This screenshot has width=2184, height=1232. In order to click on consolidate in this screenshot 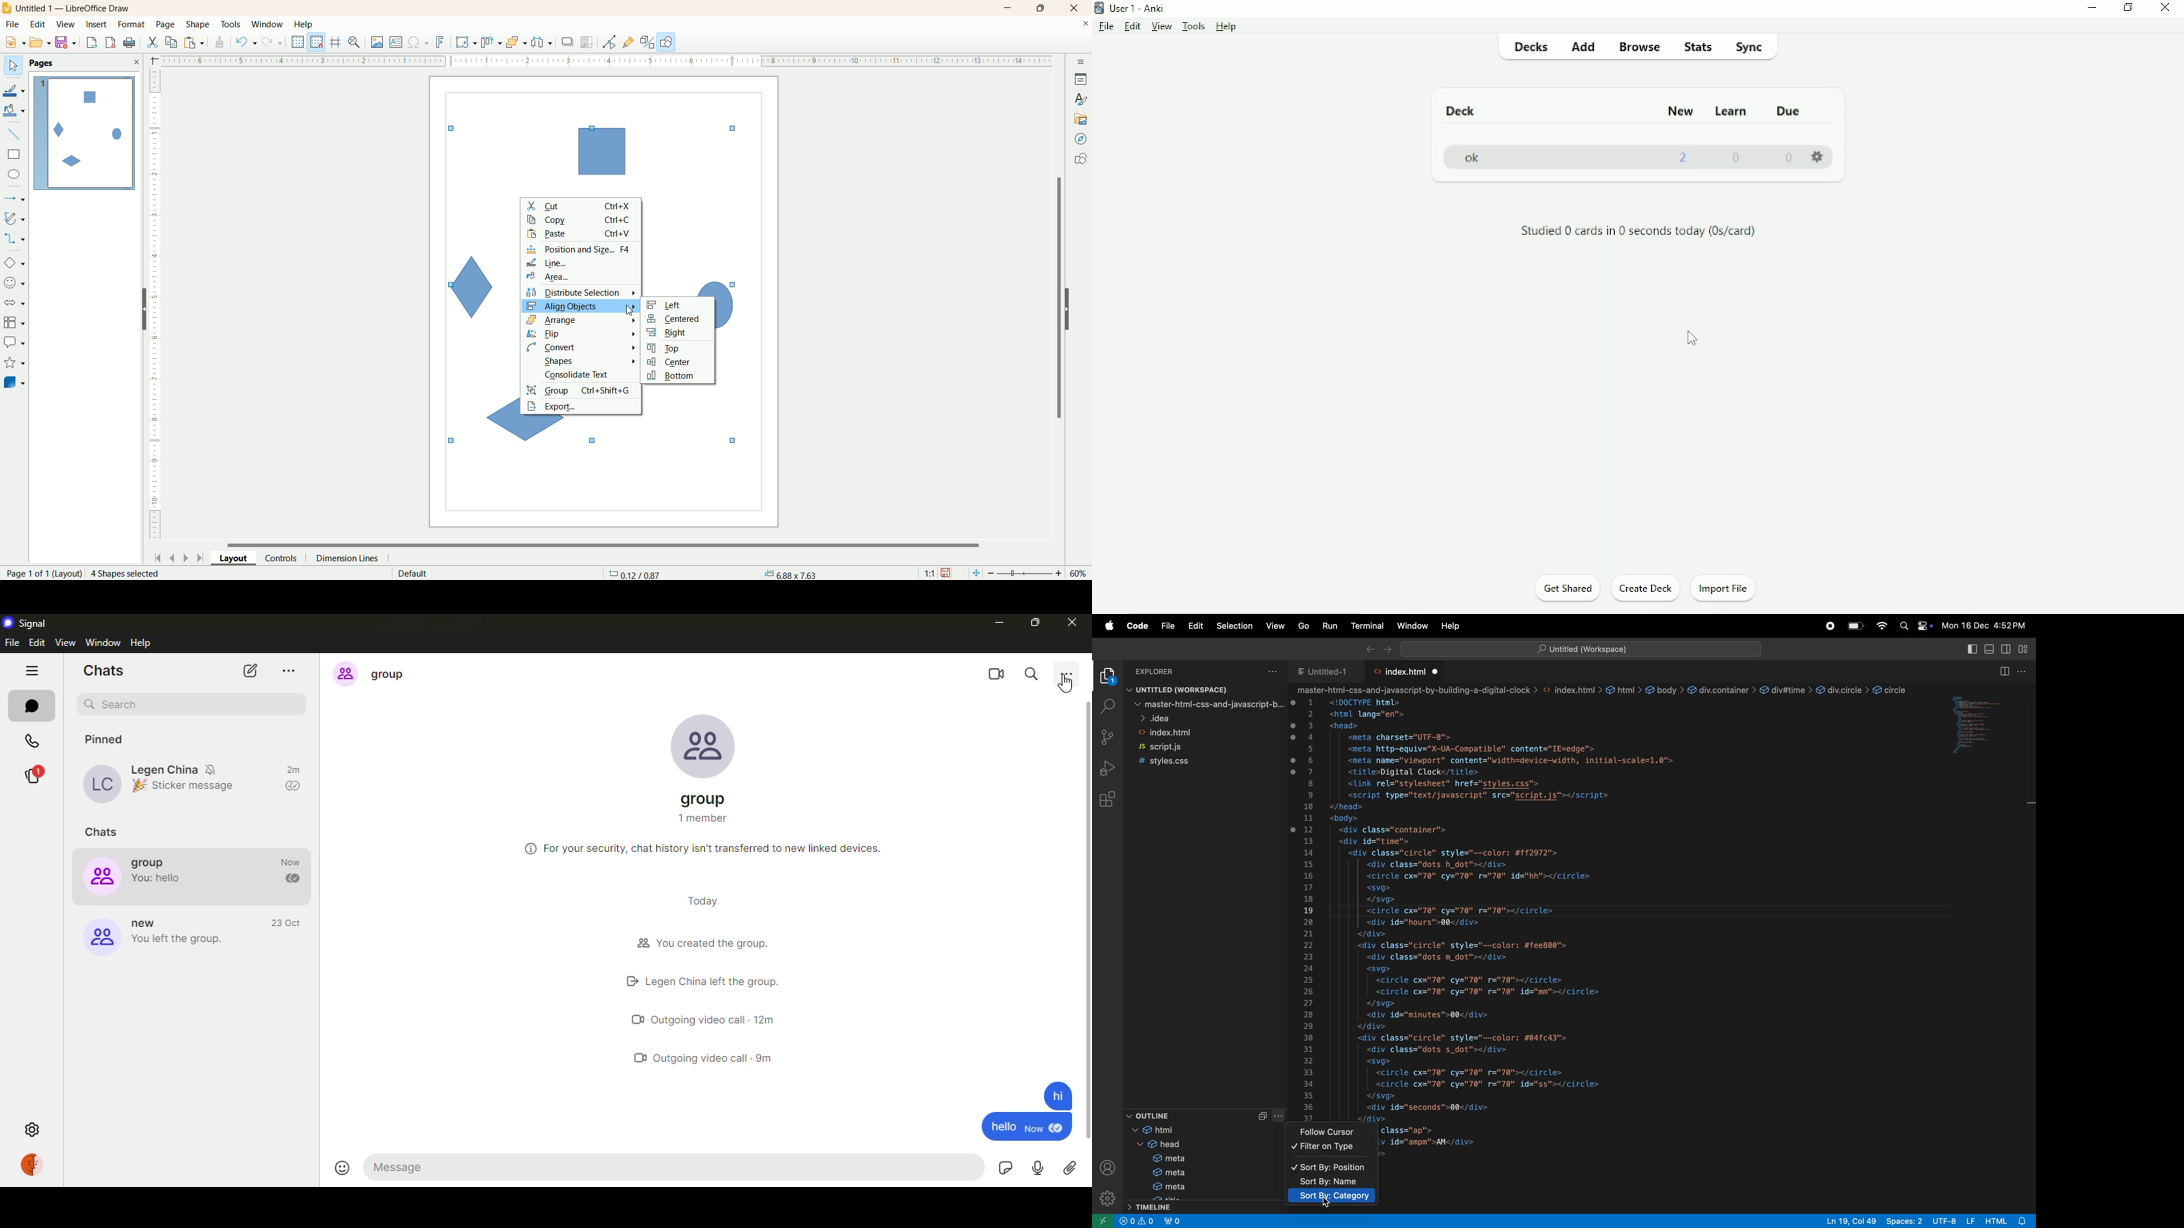, I will do `click(581, 374)`.